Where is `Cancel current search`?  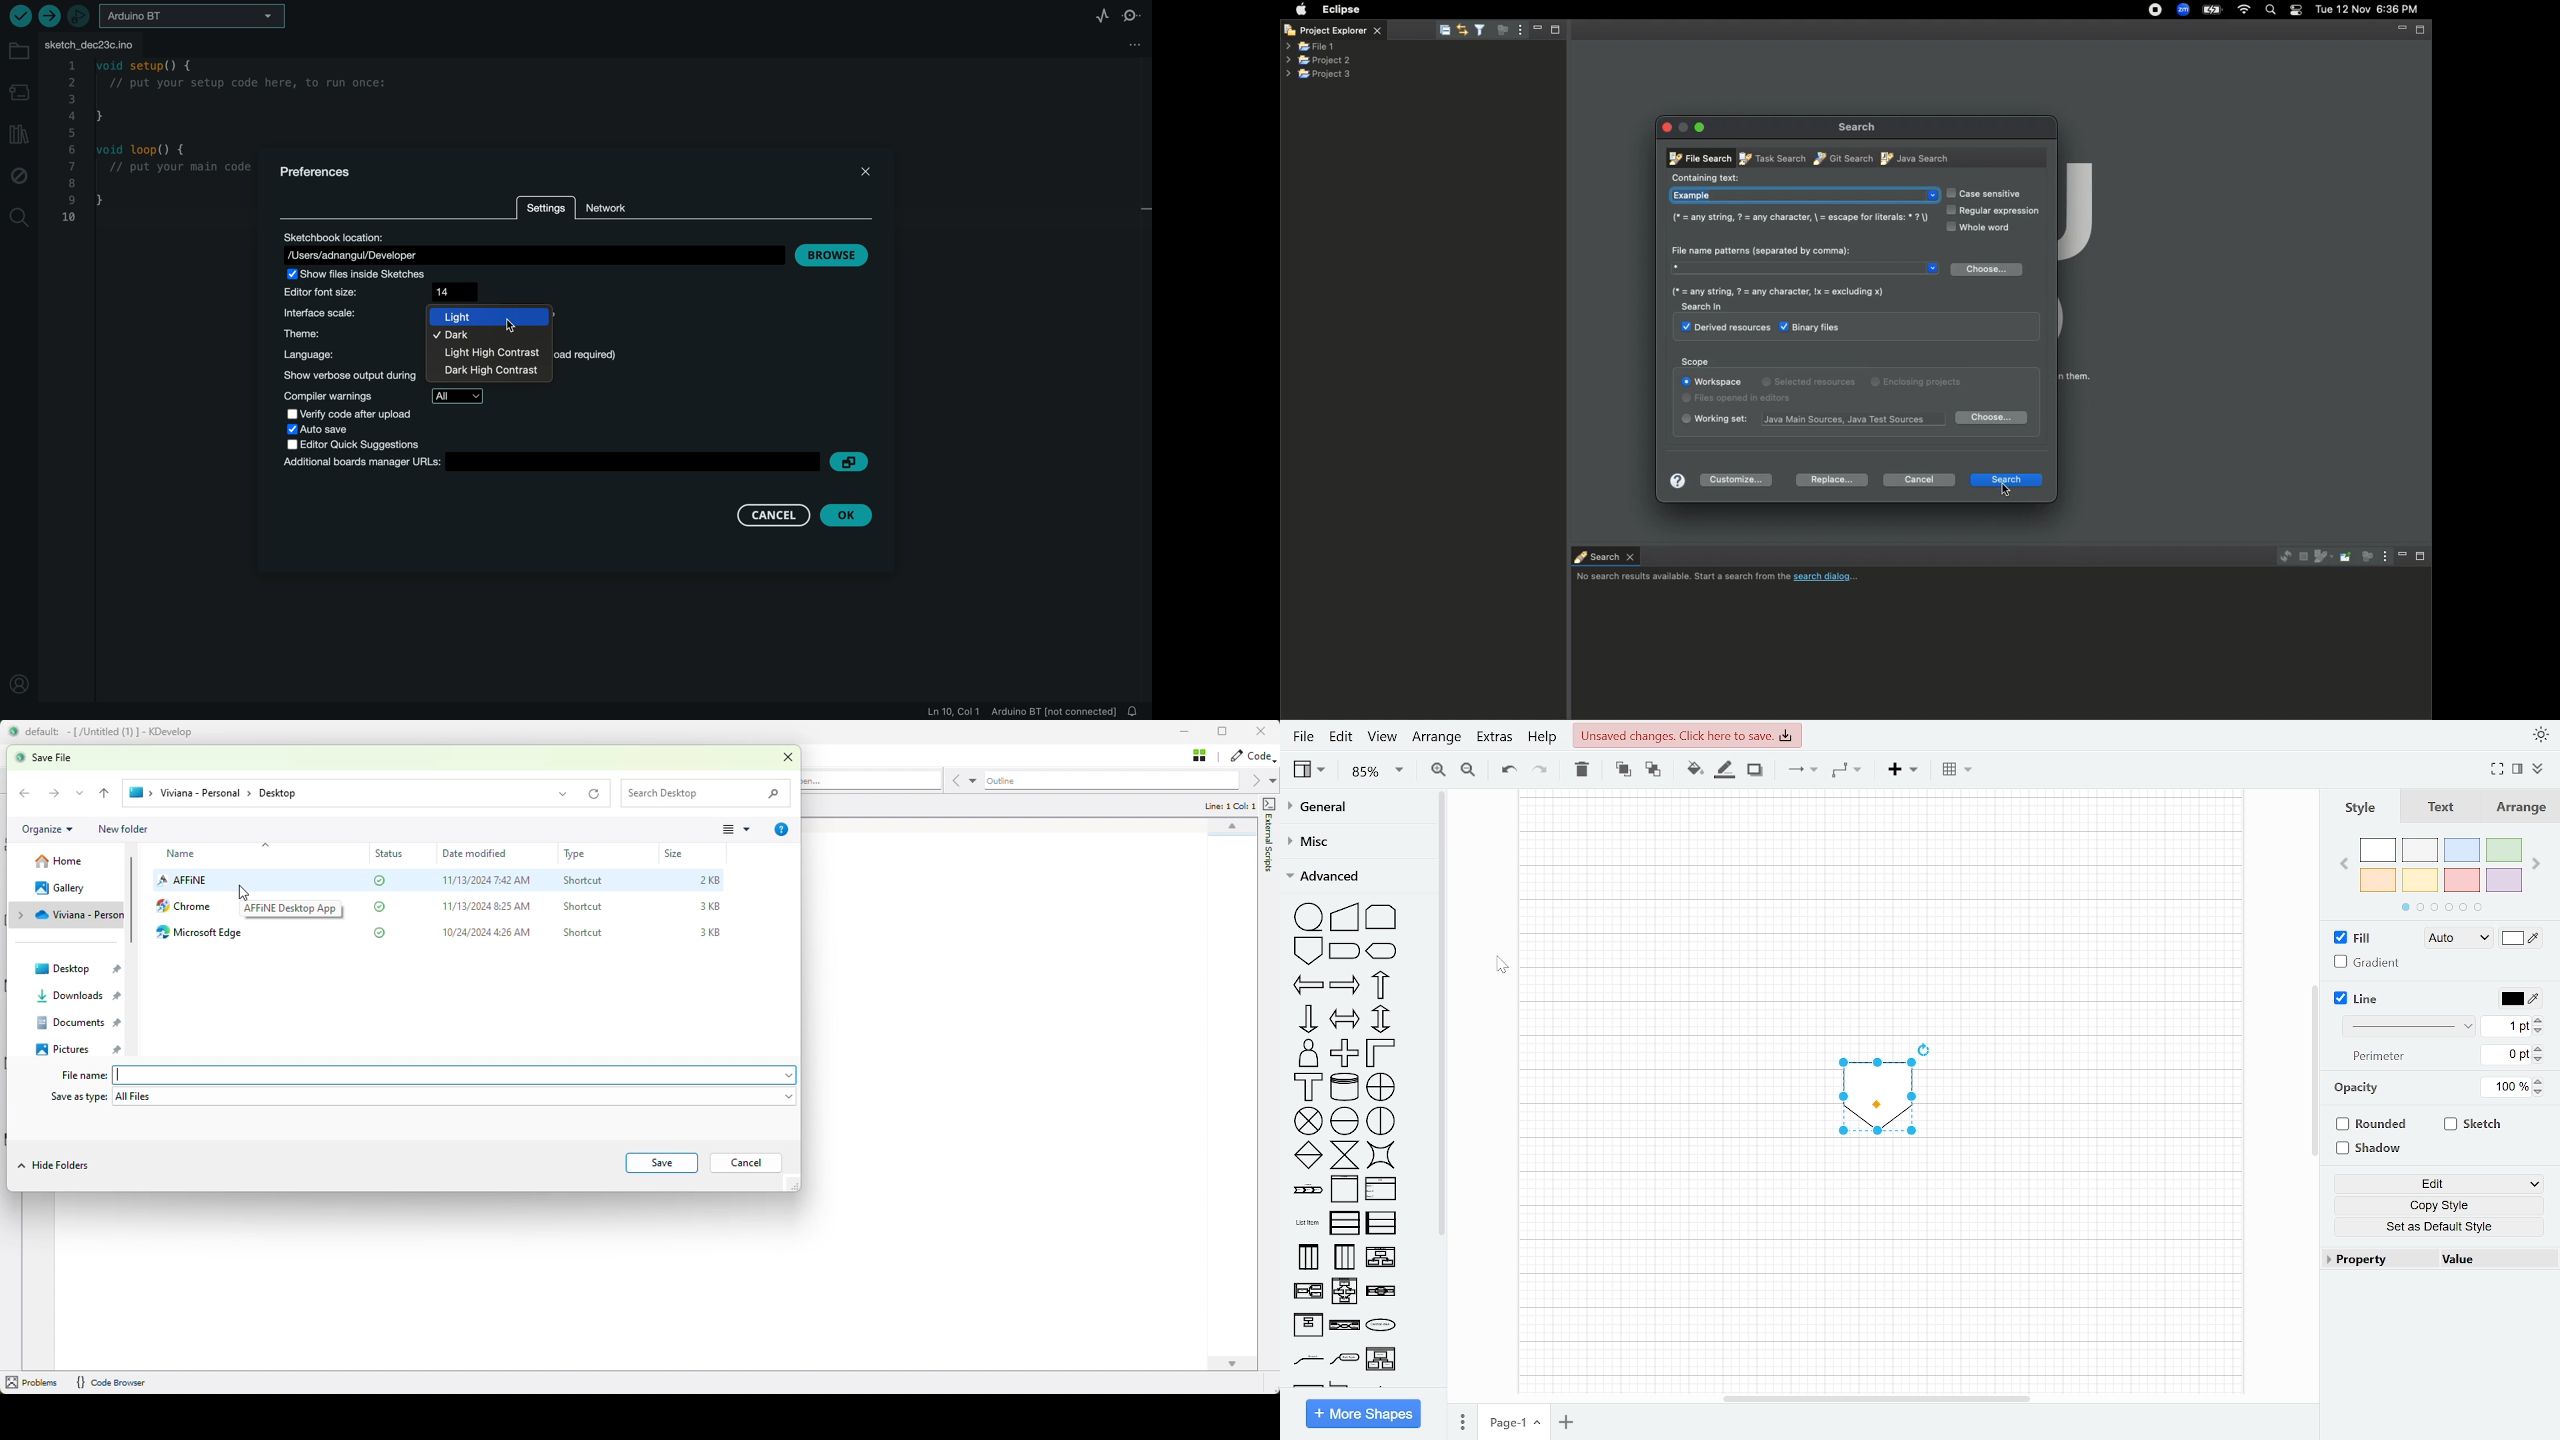
Cancel current search is located at coordinates (2302, 557).